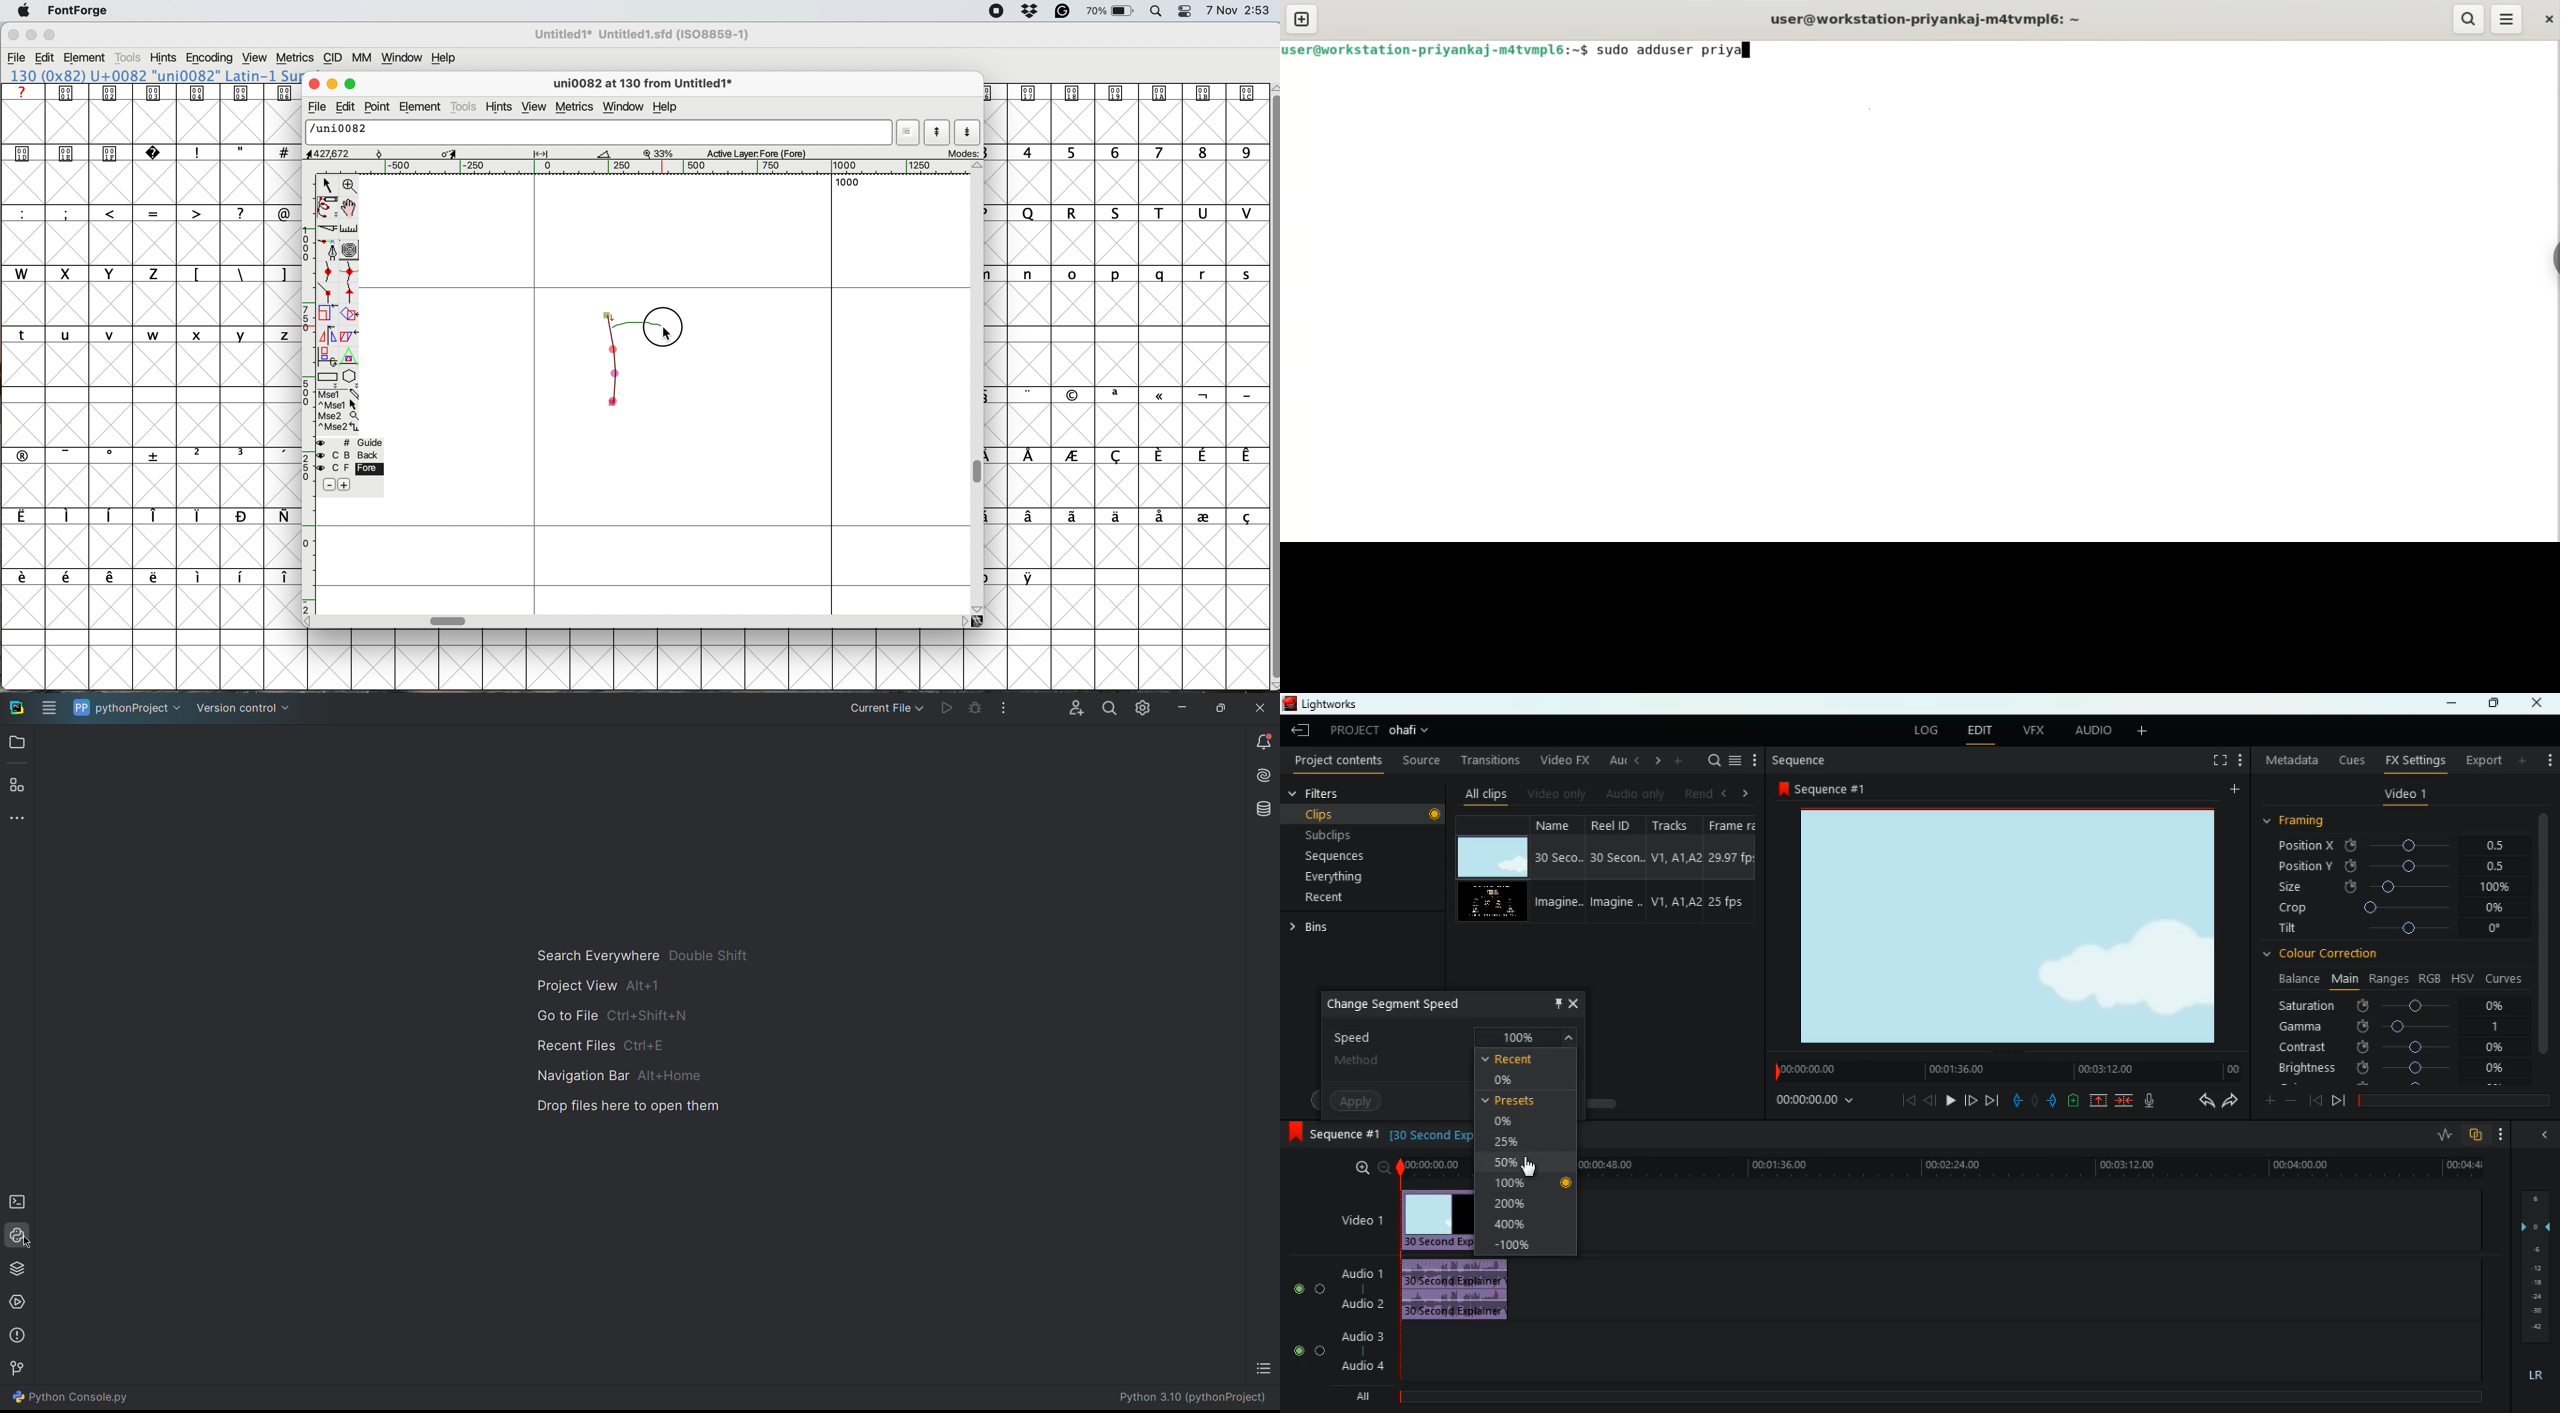 This screenshot has height=1428, width=2576. What do you see at coordinates (1563, 759) in the screenshot?
I see `video fx` at bounding box center [1563, 759].